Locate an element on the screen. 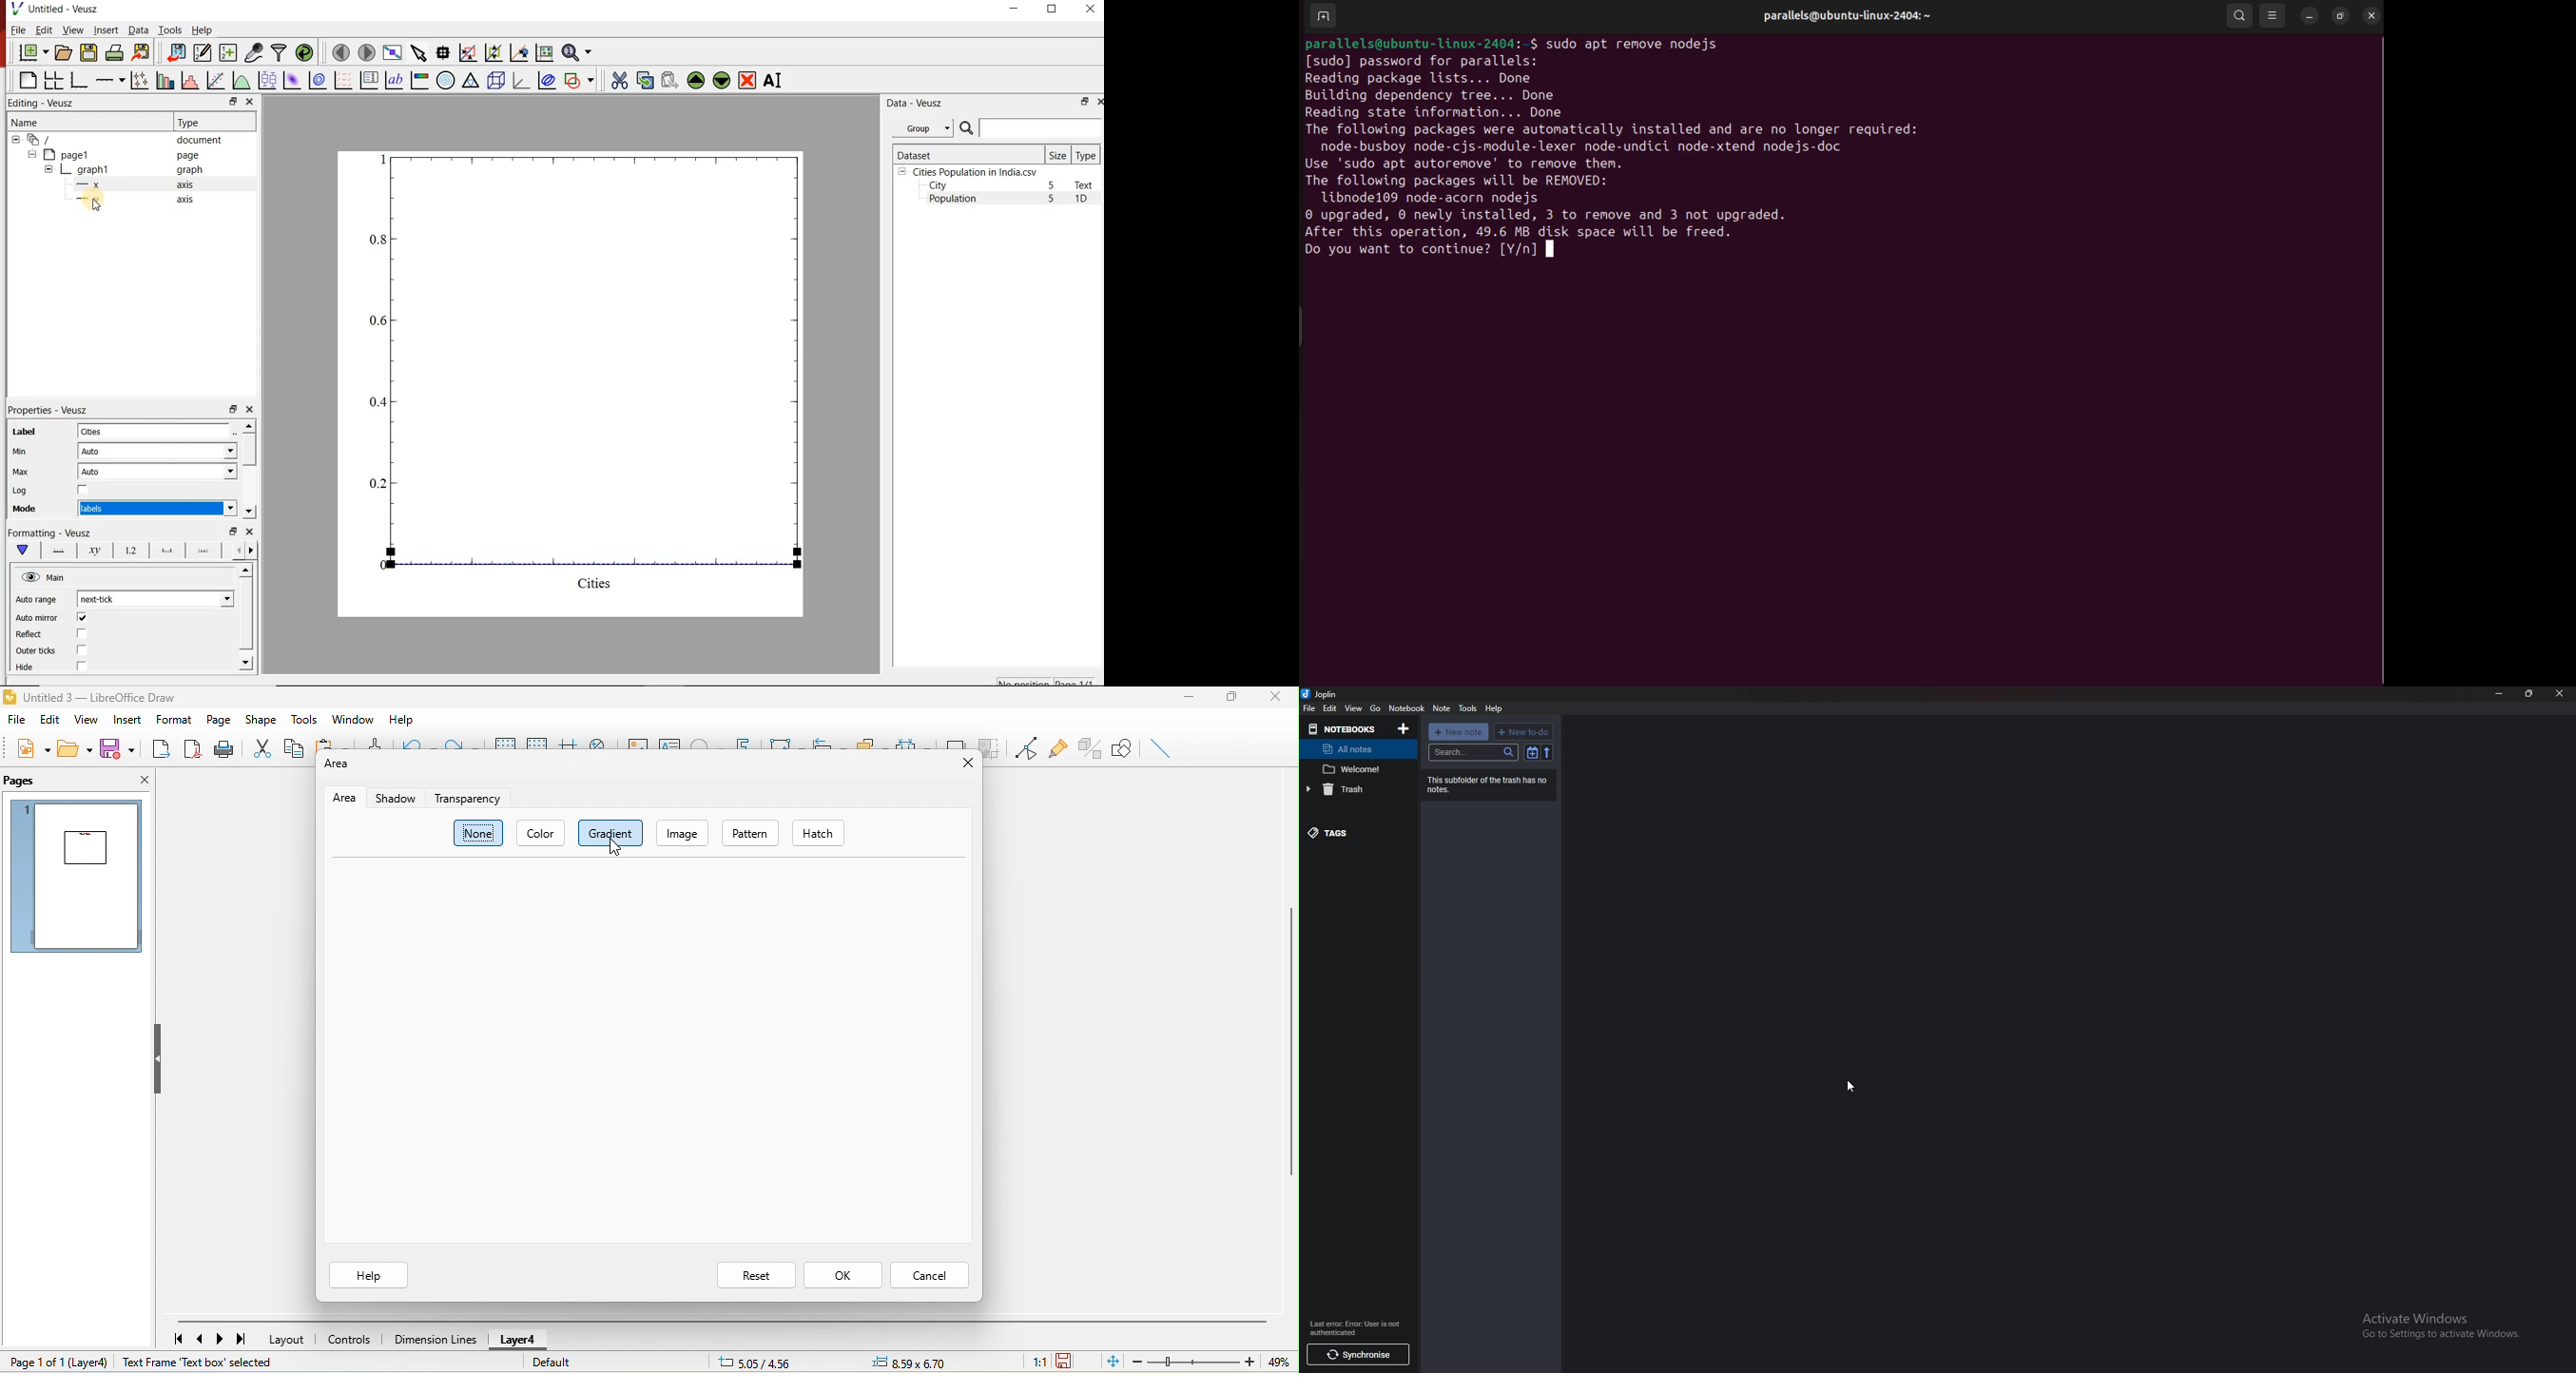  minimize is located at coordinates (2500, 693).